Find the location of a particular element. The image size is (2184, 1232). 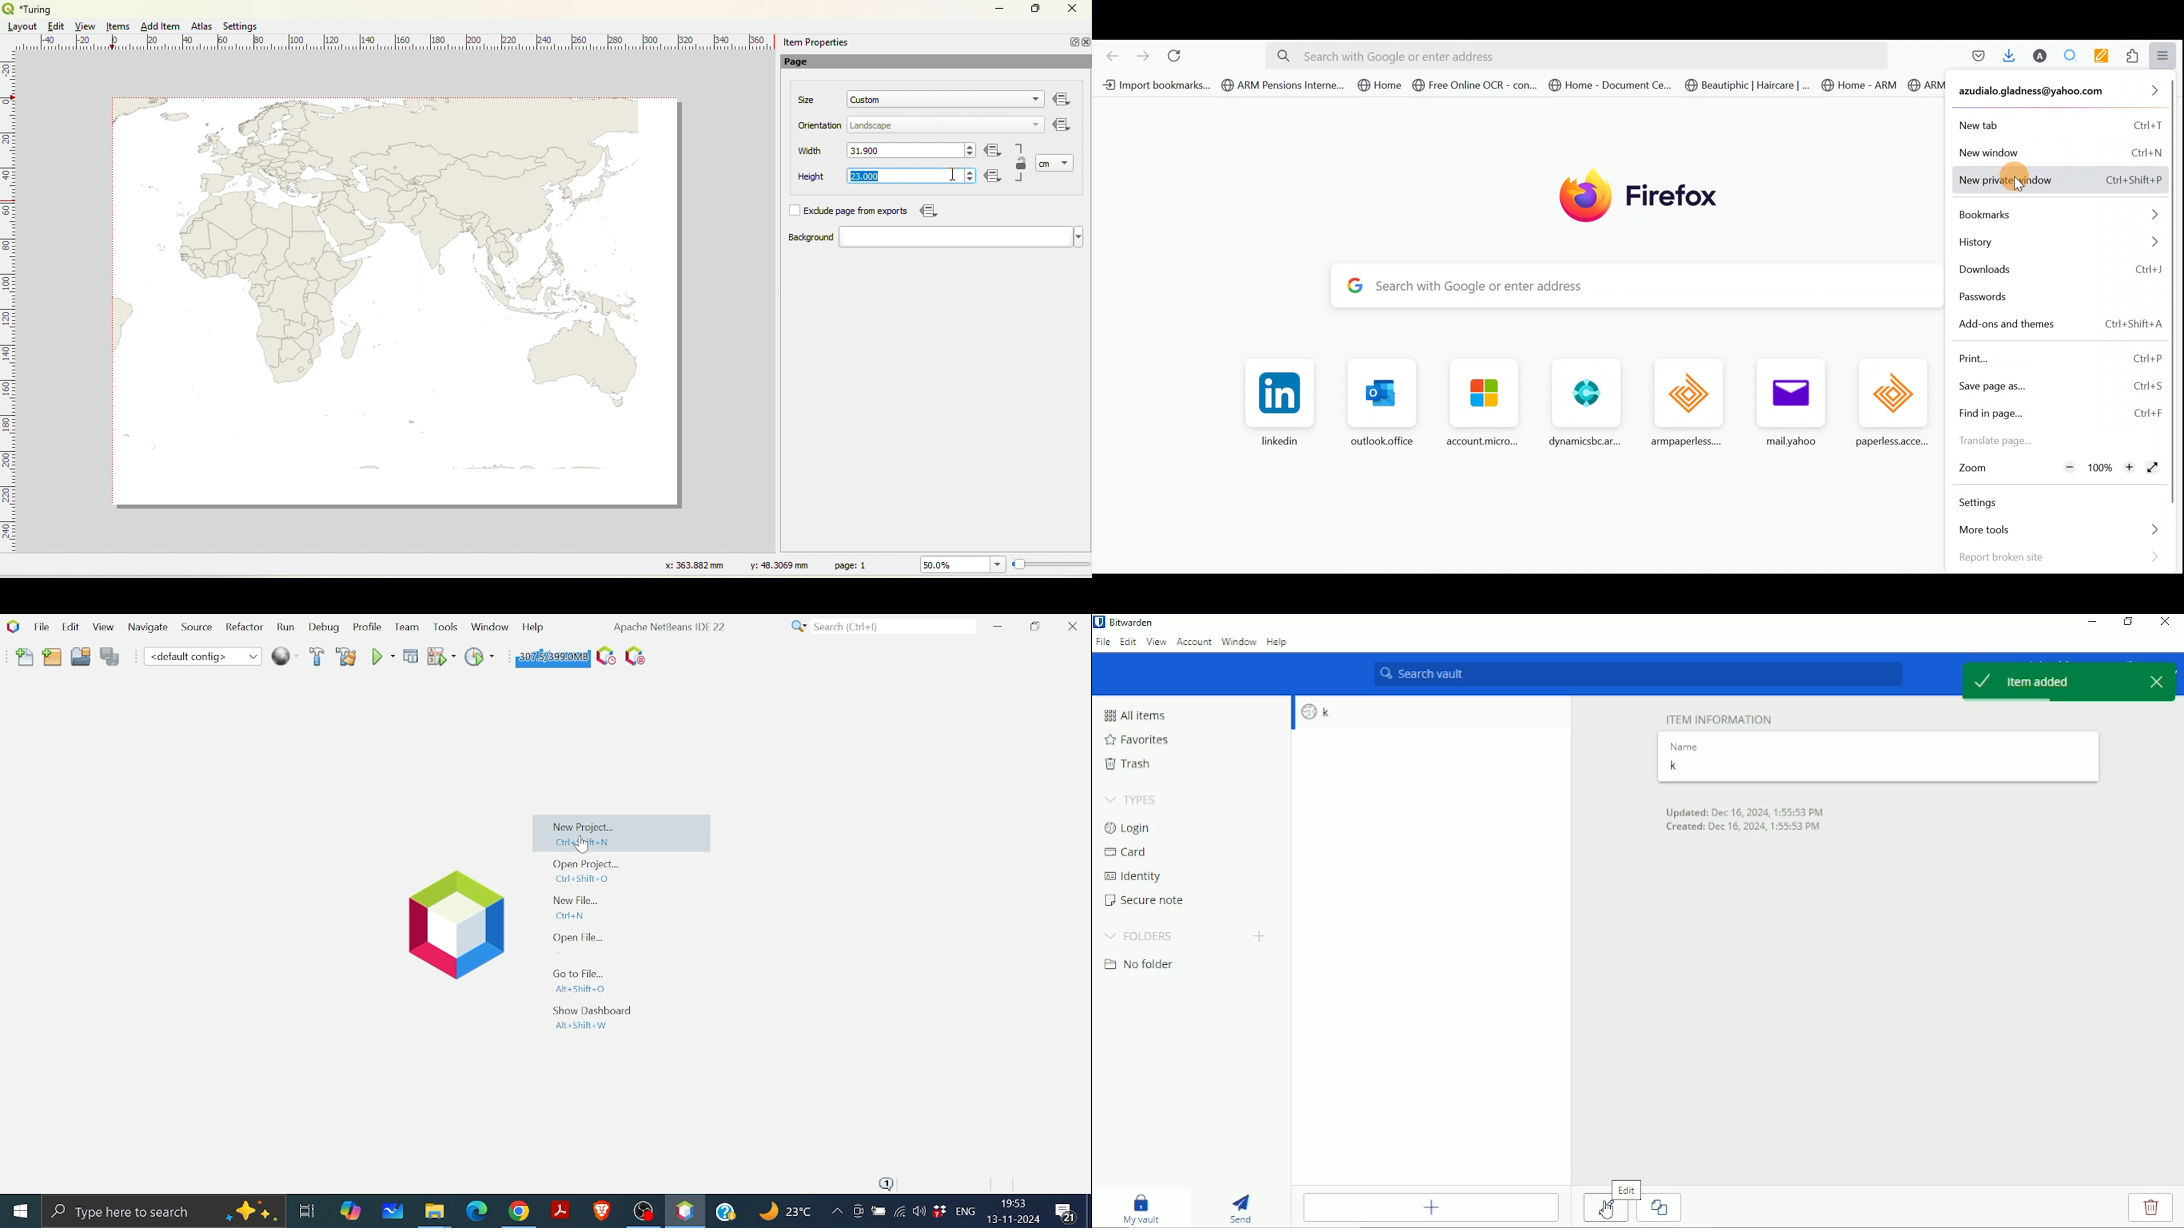

All items is located at coordinates (1134, 715).